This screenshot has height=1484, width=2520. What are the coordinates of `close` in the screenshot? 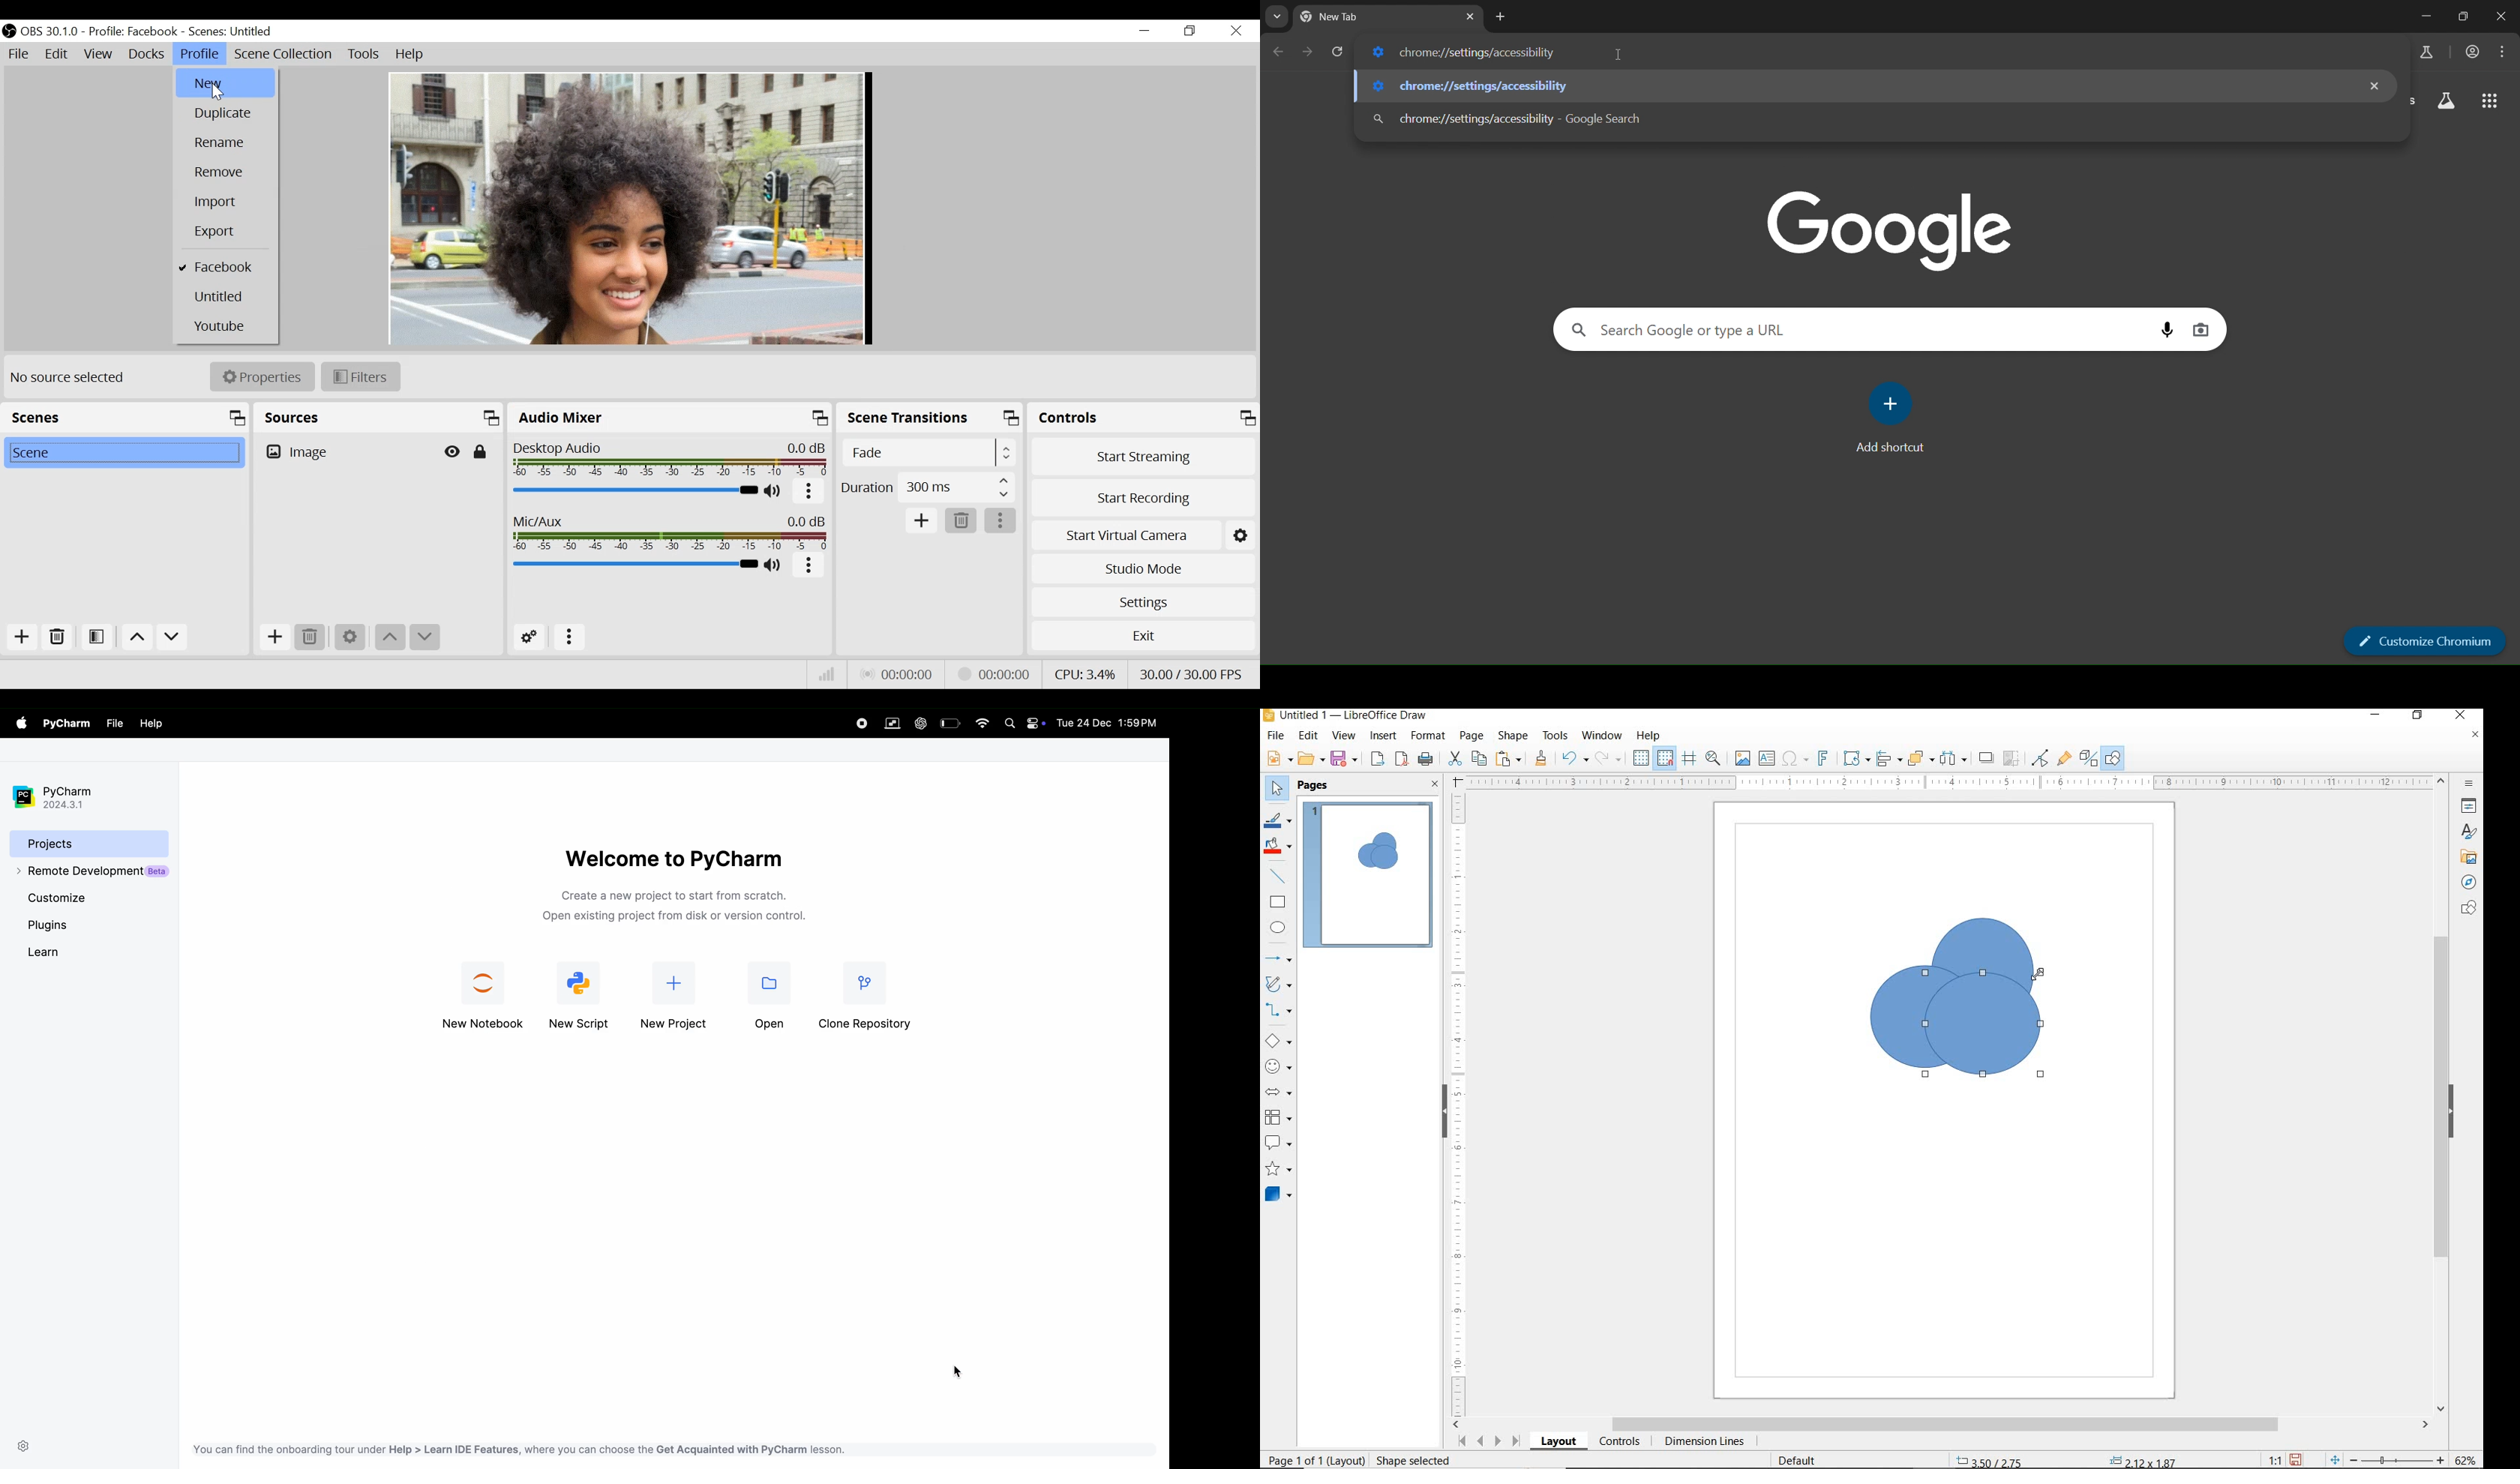 It's located at (2374, 86).